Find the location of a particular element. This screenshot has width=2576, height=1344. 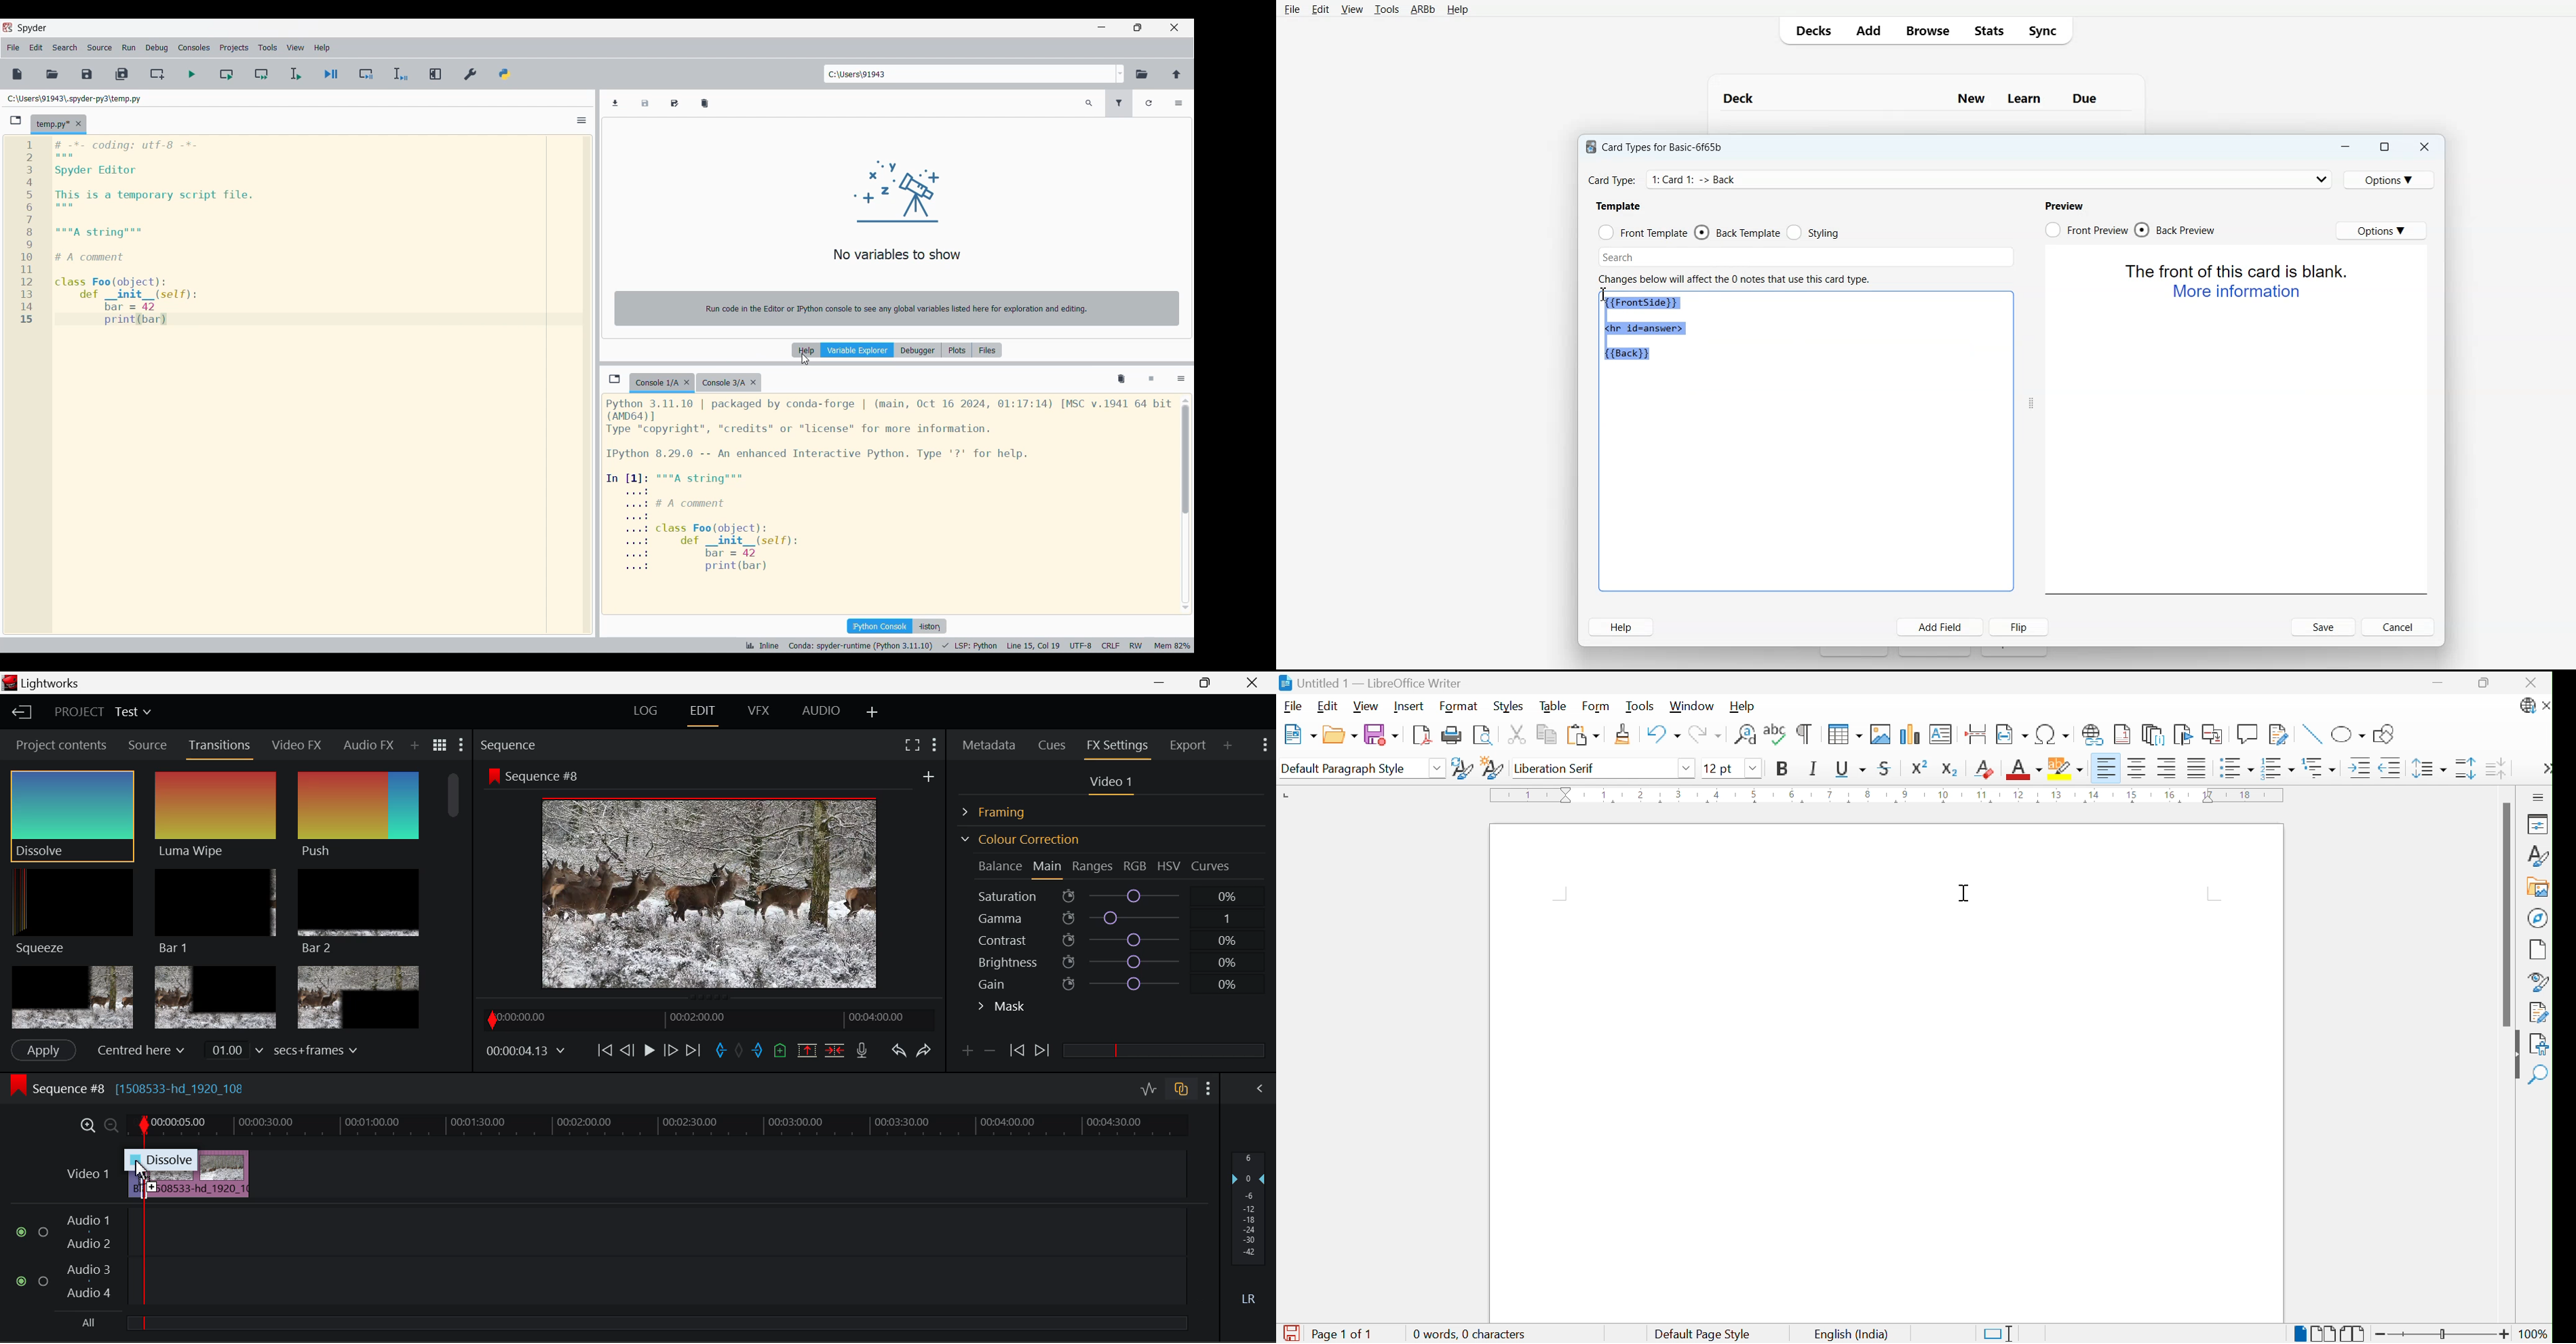

slider is located at coordinates (656, 1322).